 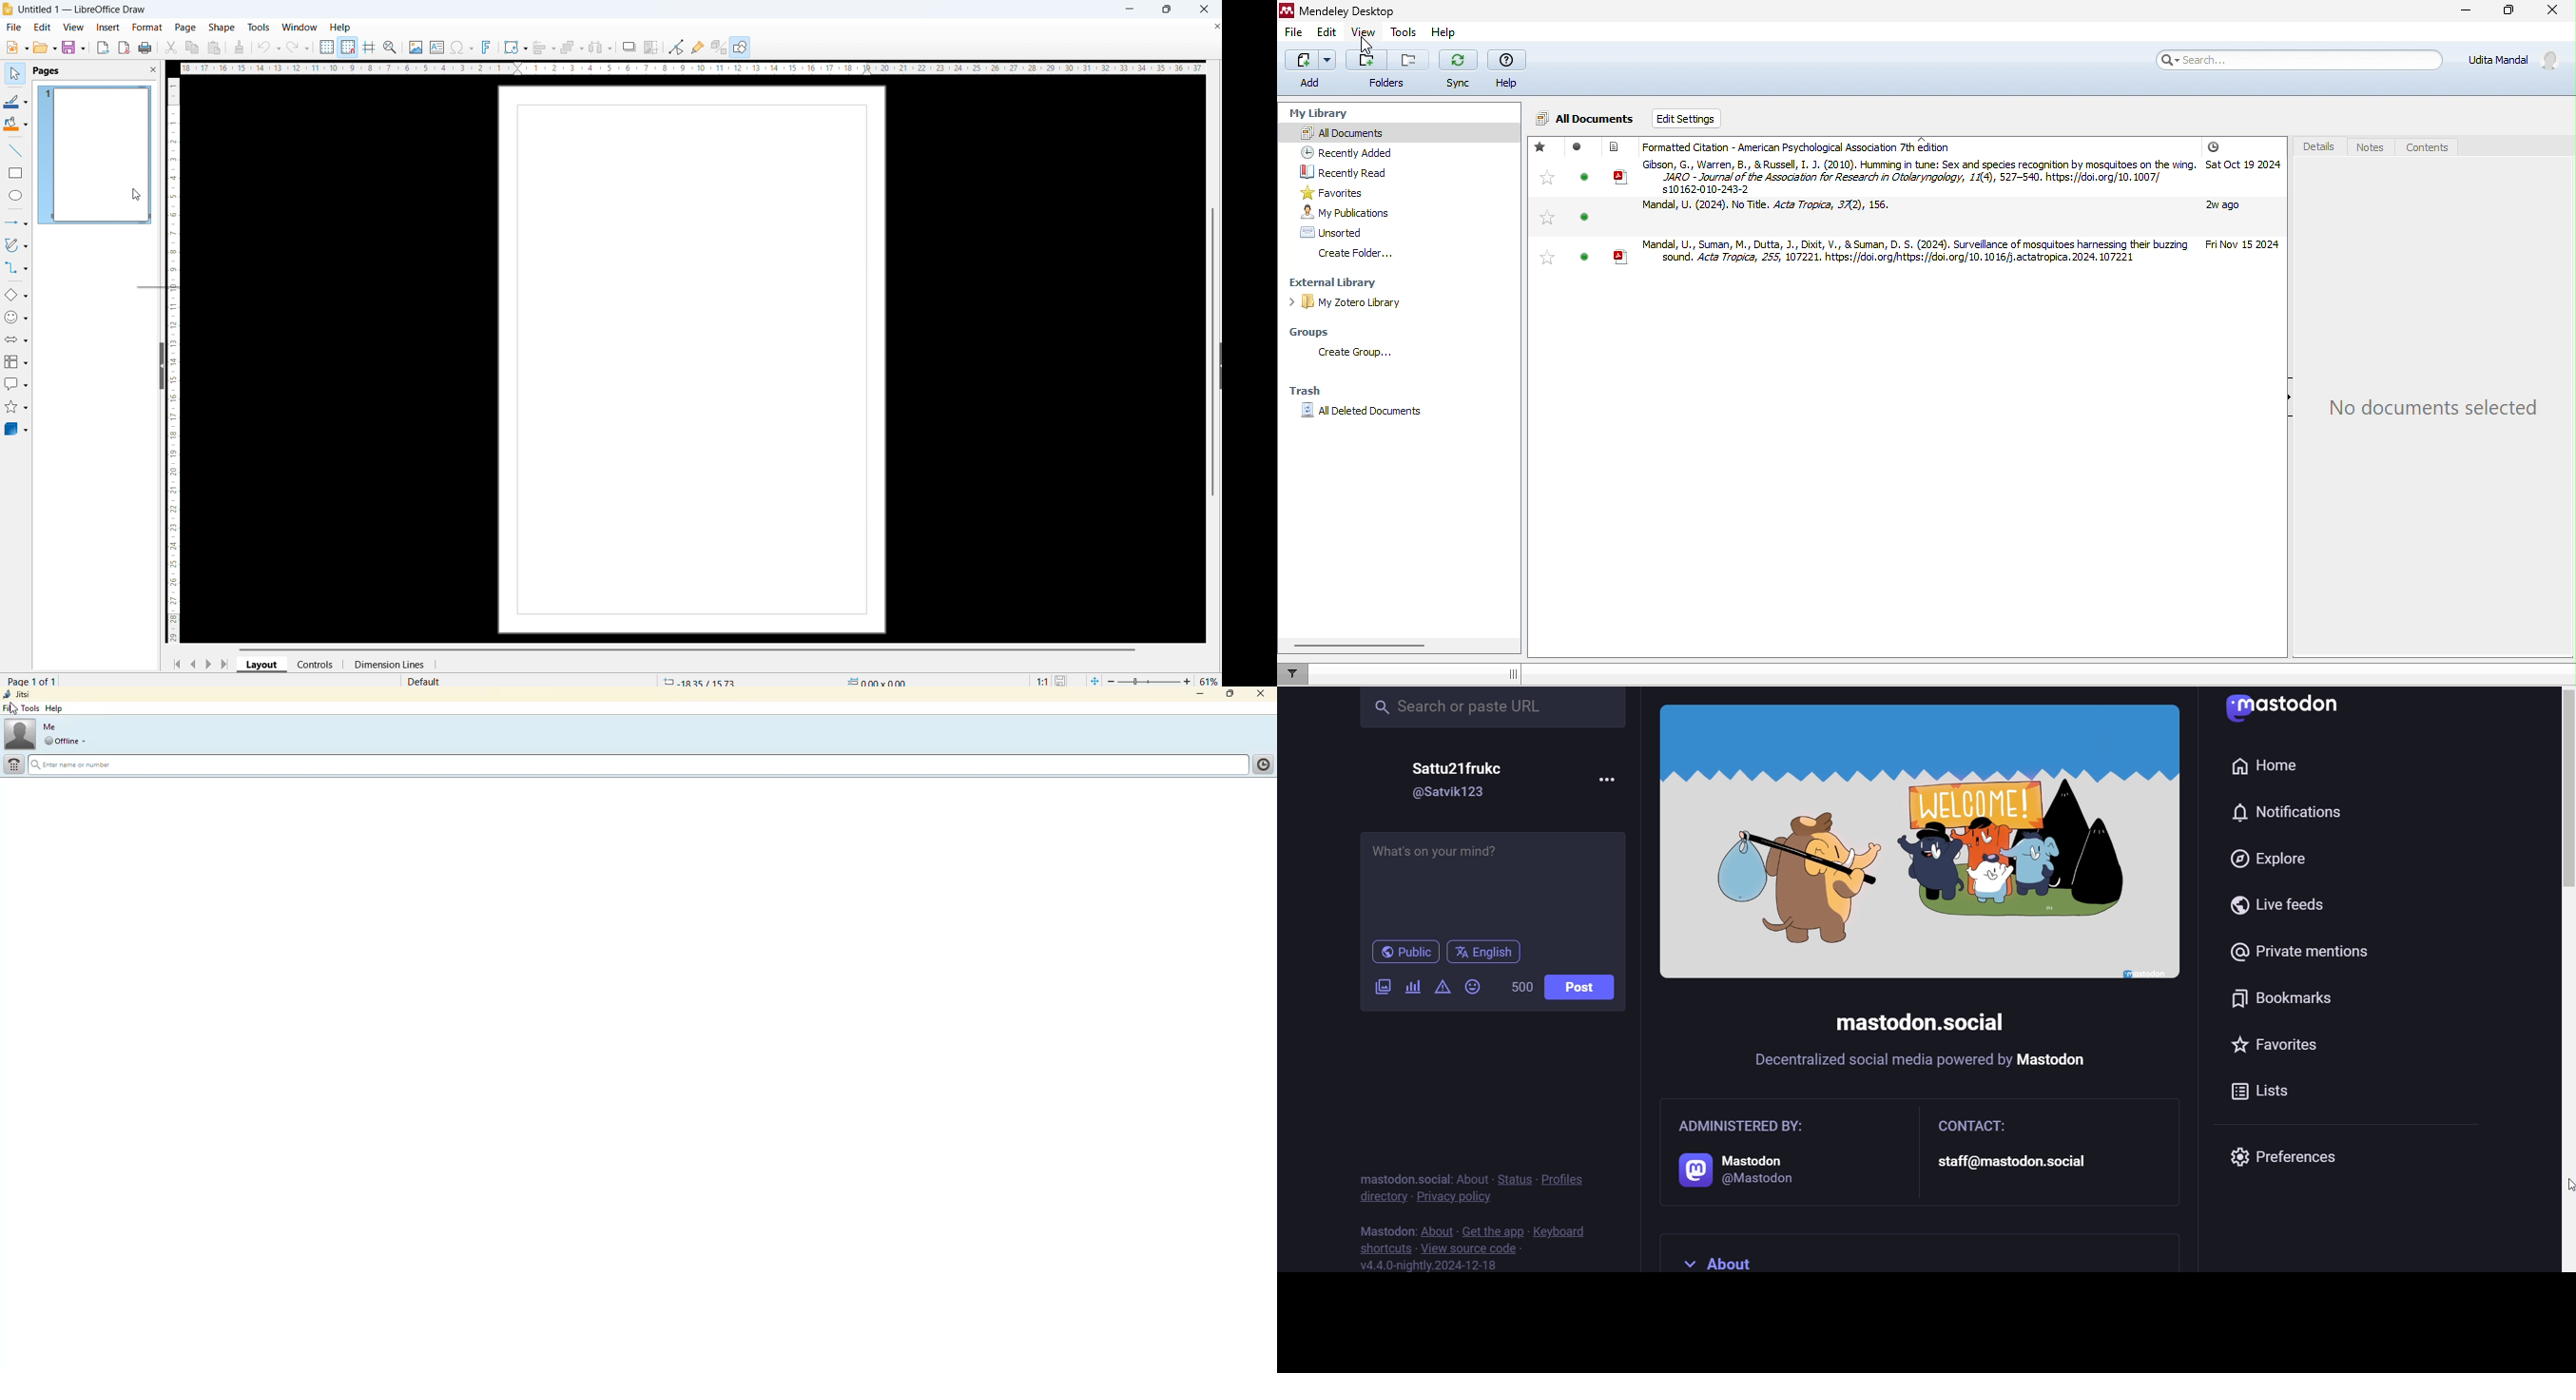 What do you see at coordinates (175, 664) in the screenshot?
I see `go to first page` at bounding box center [175, 664].